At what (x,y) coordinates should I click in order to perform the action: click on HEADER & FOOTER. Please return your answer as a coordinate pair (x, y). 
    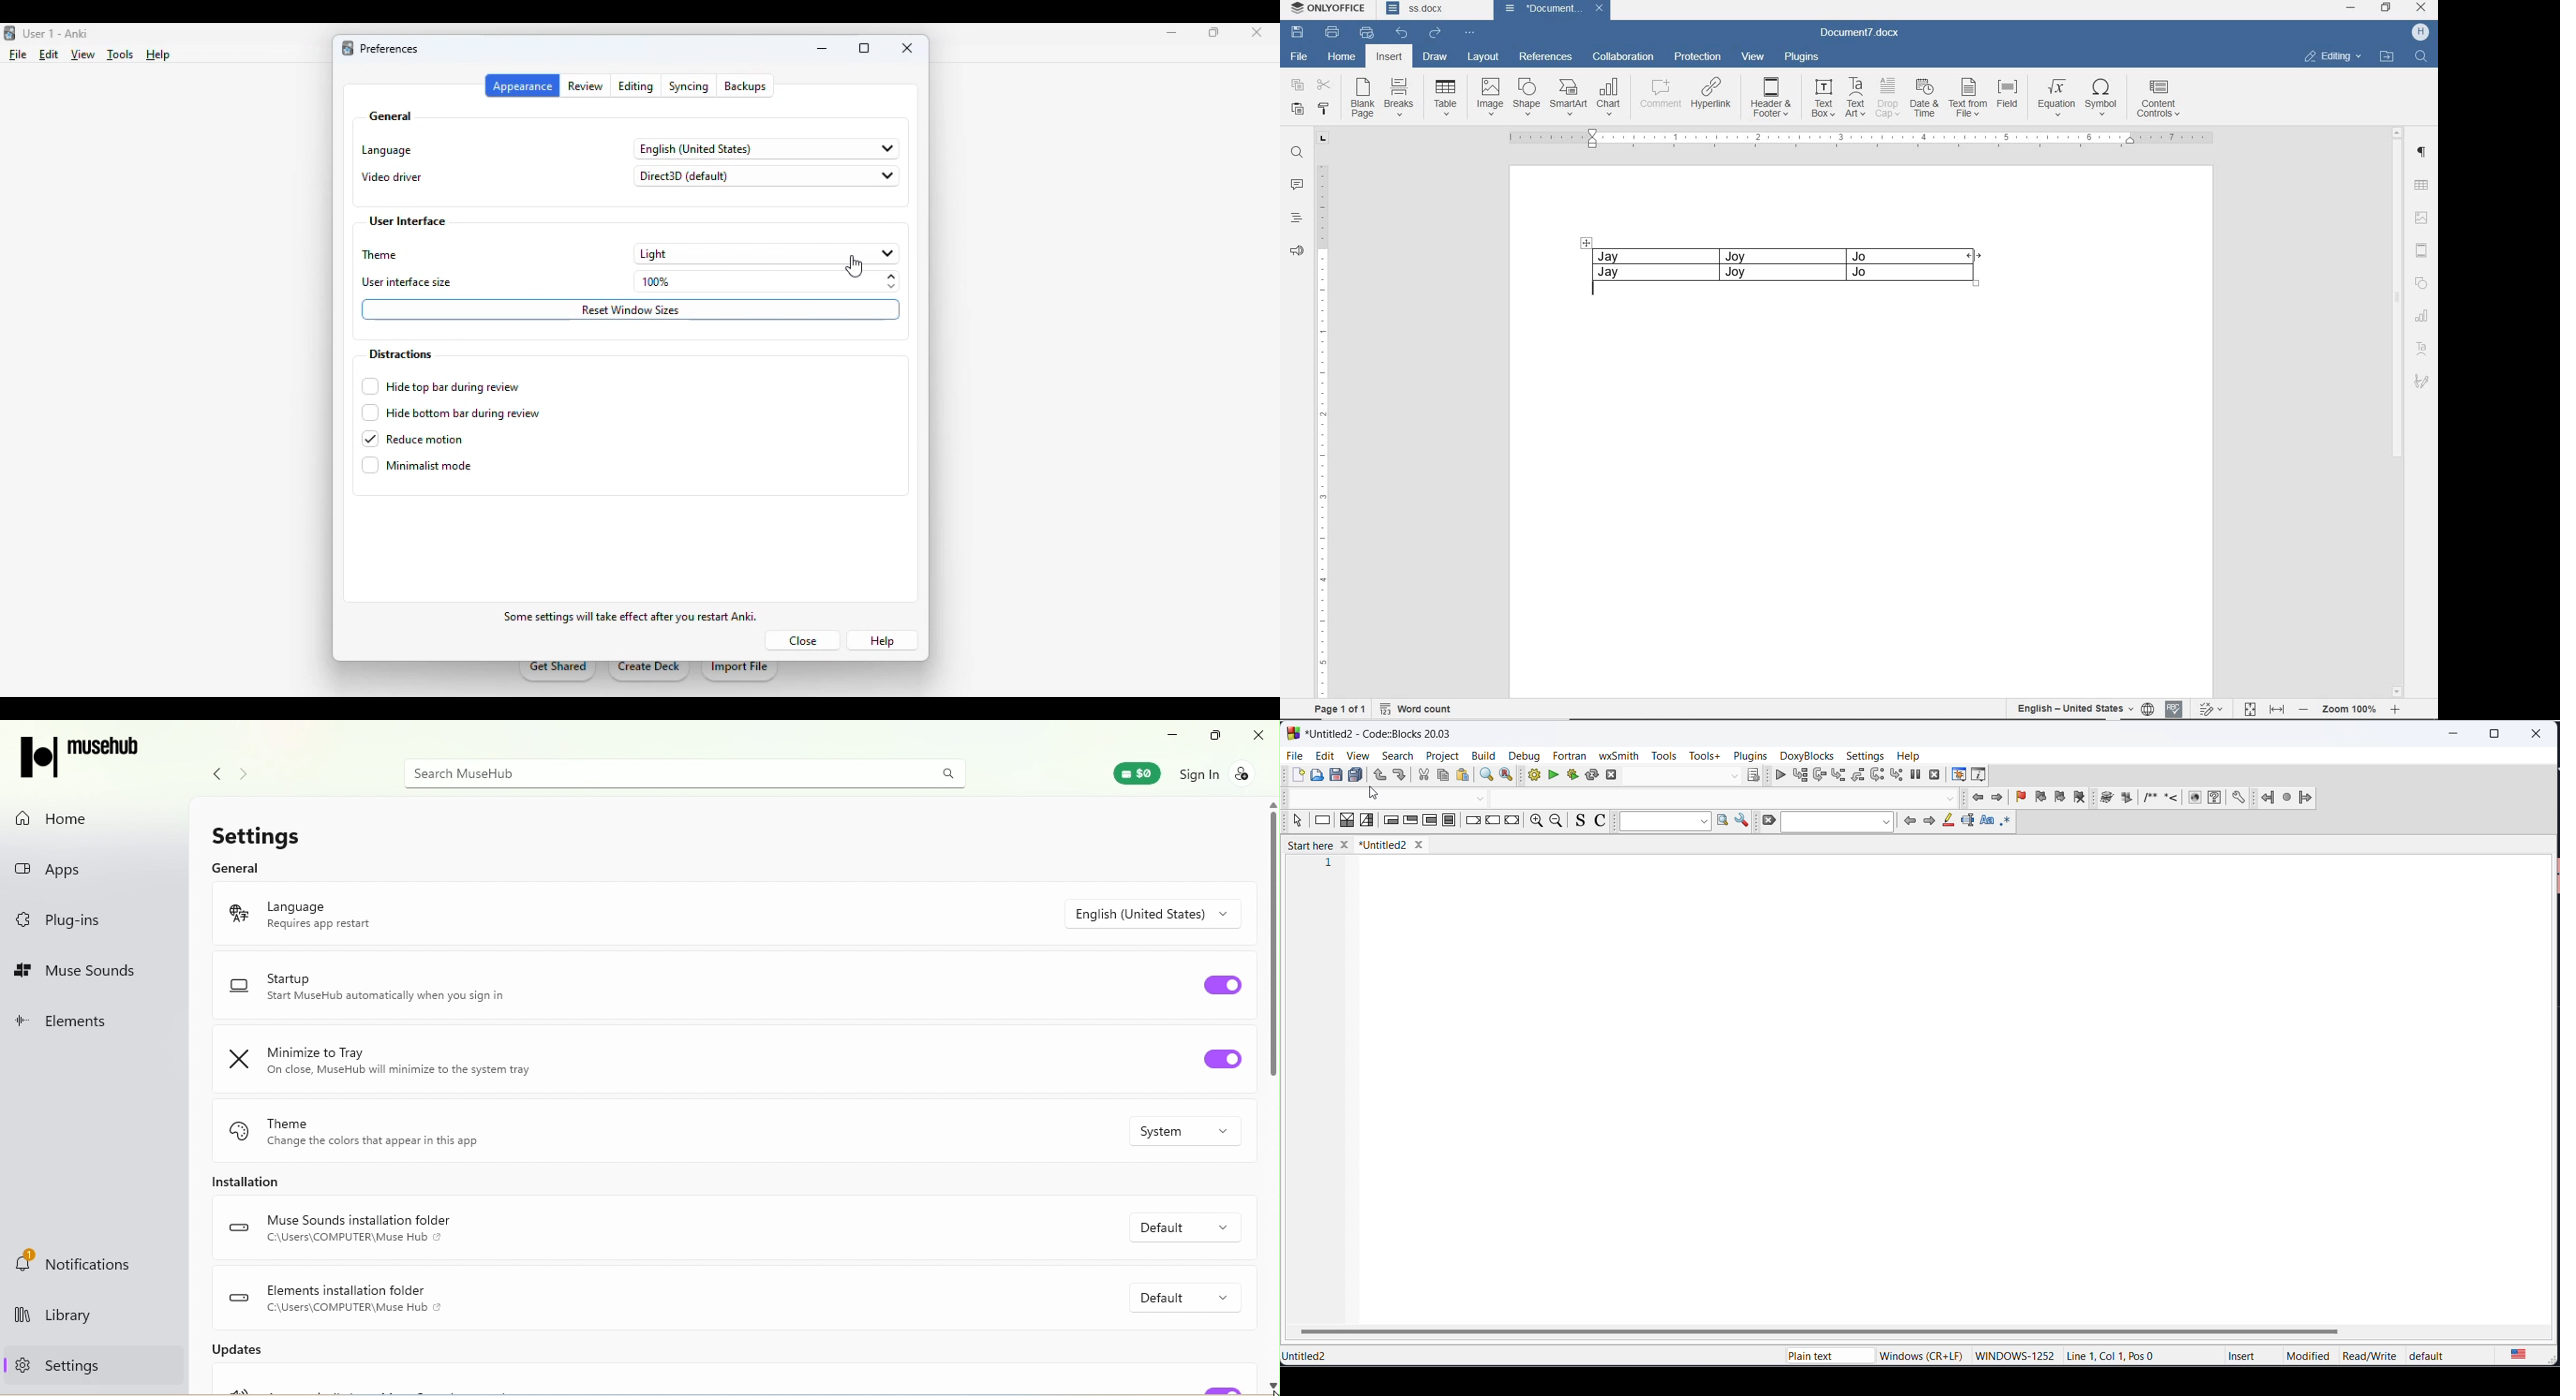
    Looking at the image, I should click on (1772, 98).